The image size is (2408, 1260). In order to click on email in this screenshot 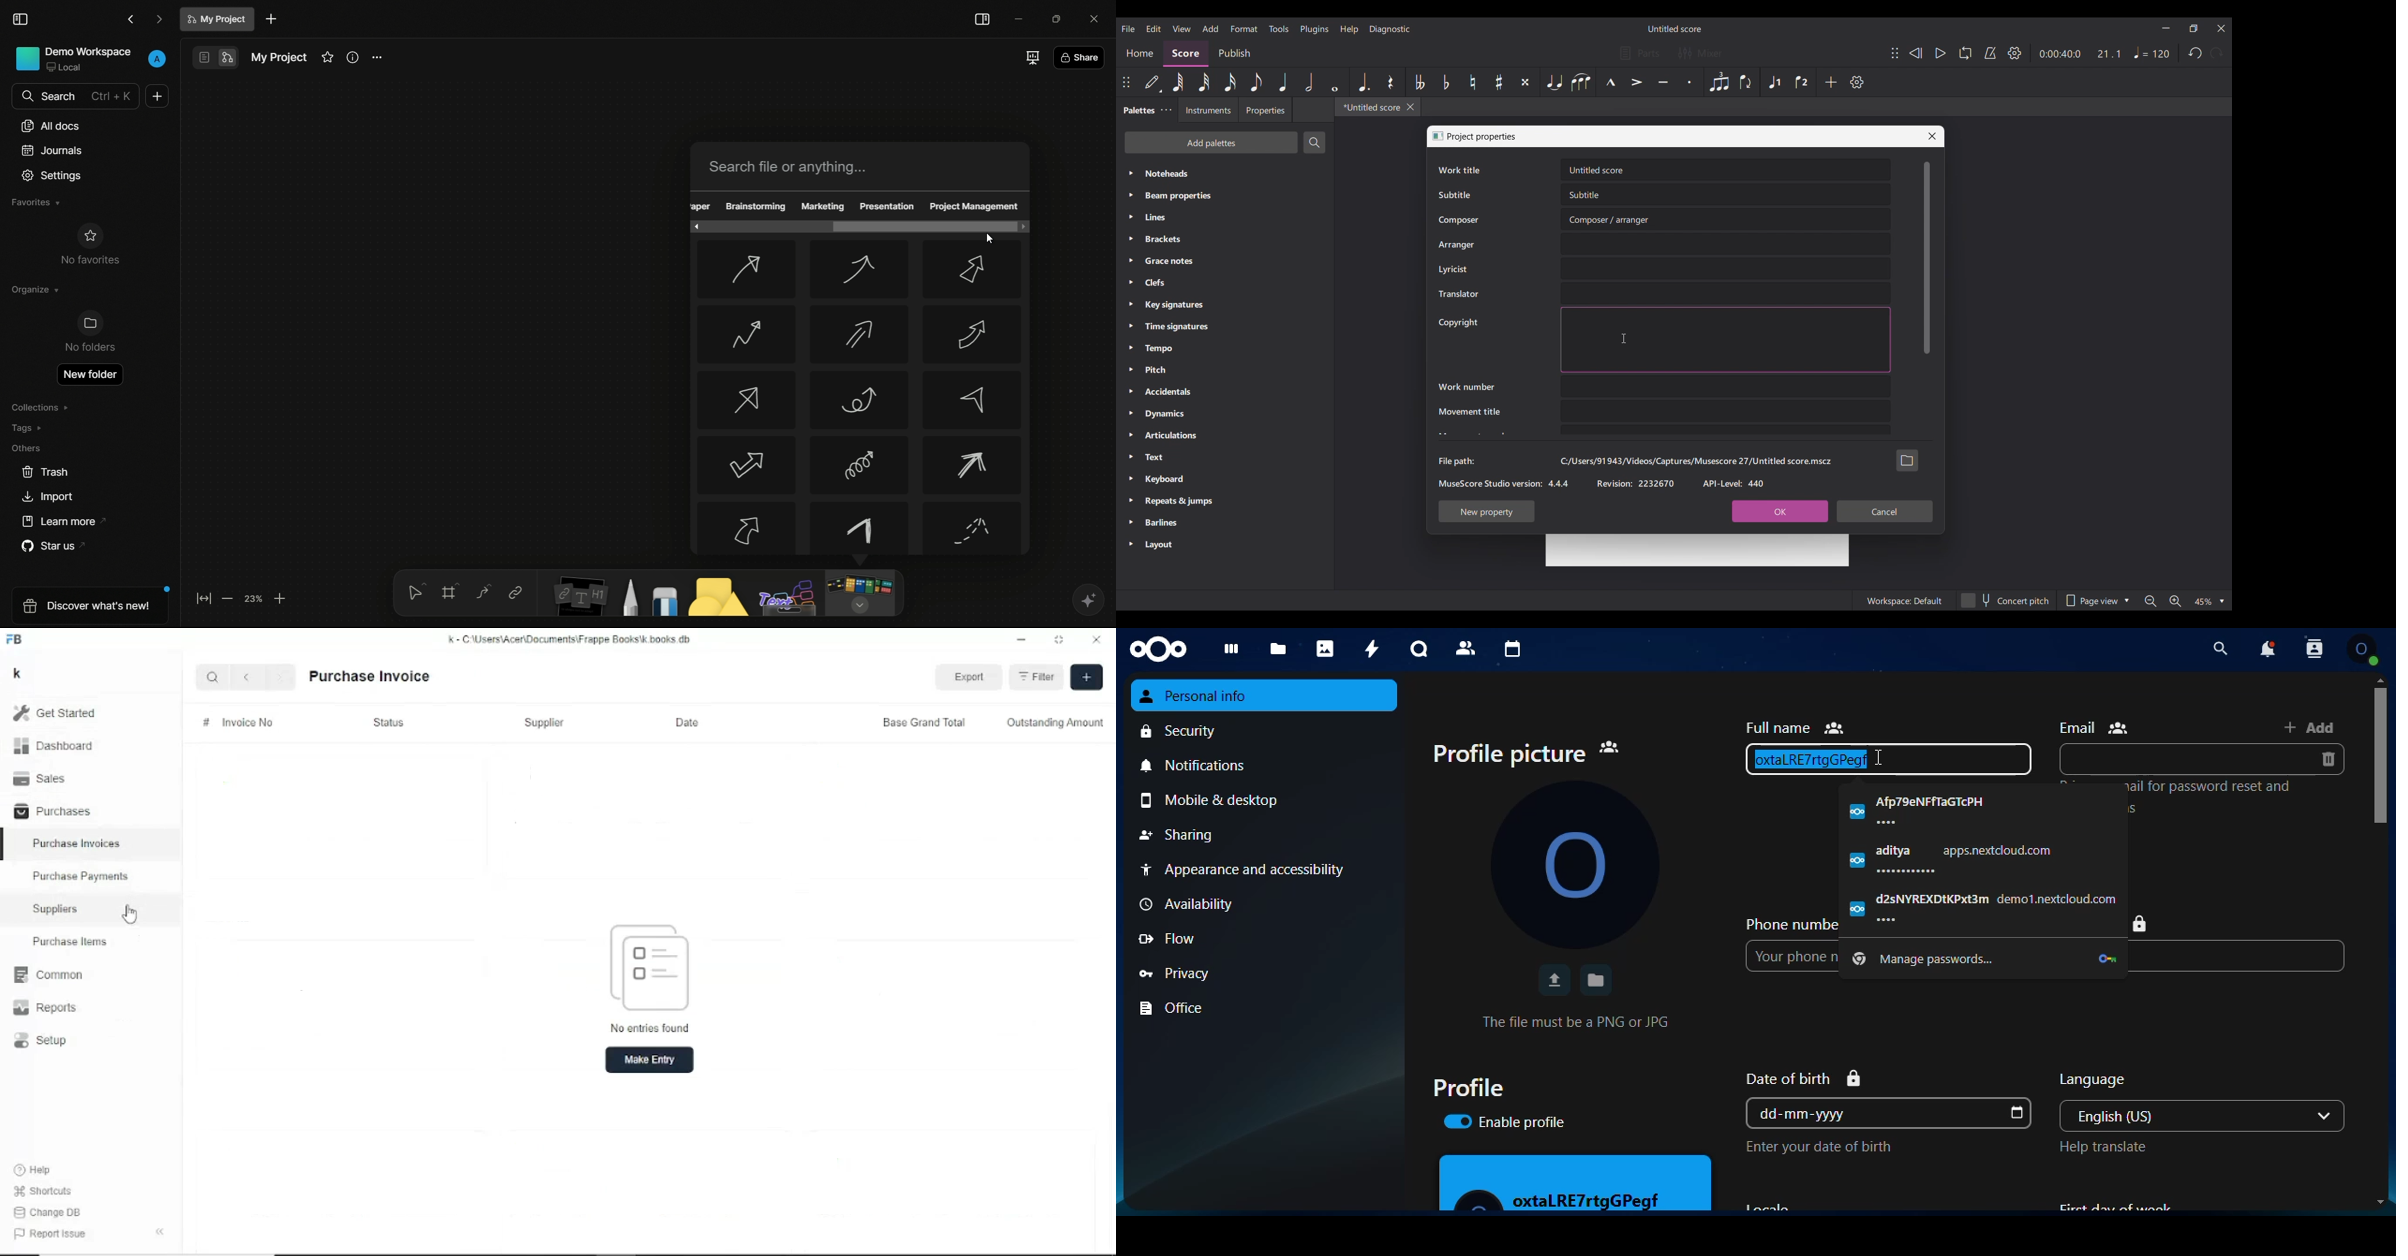, I will do `click(2094, 727)`.